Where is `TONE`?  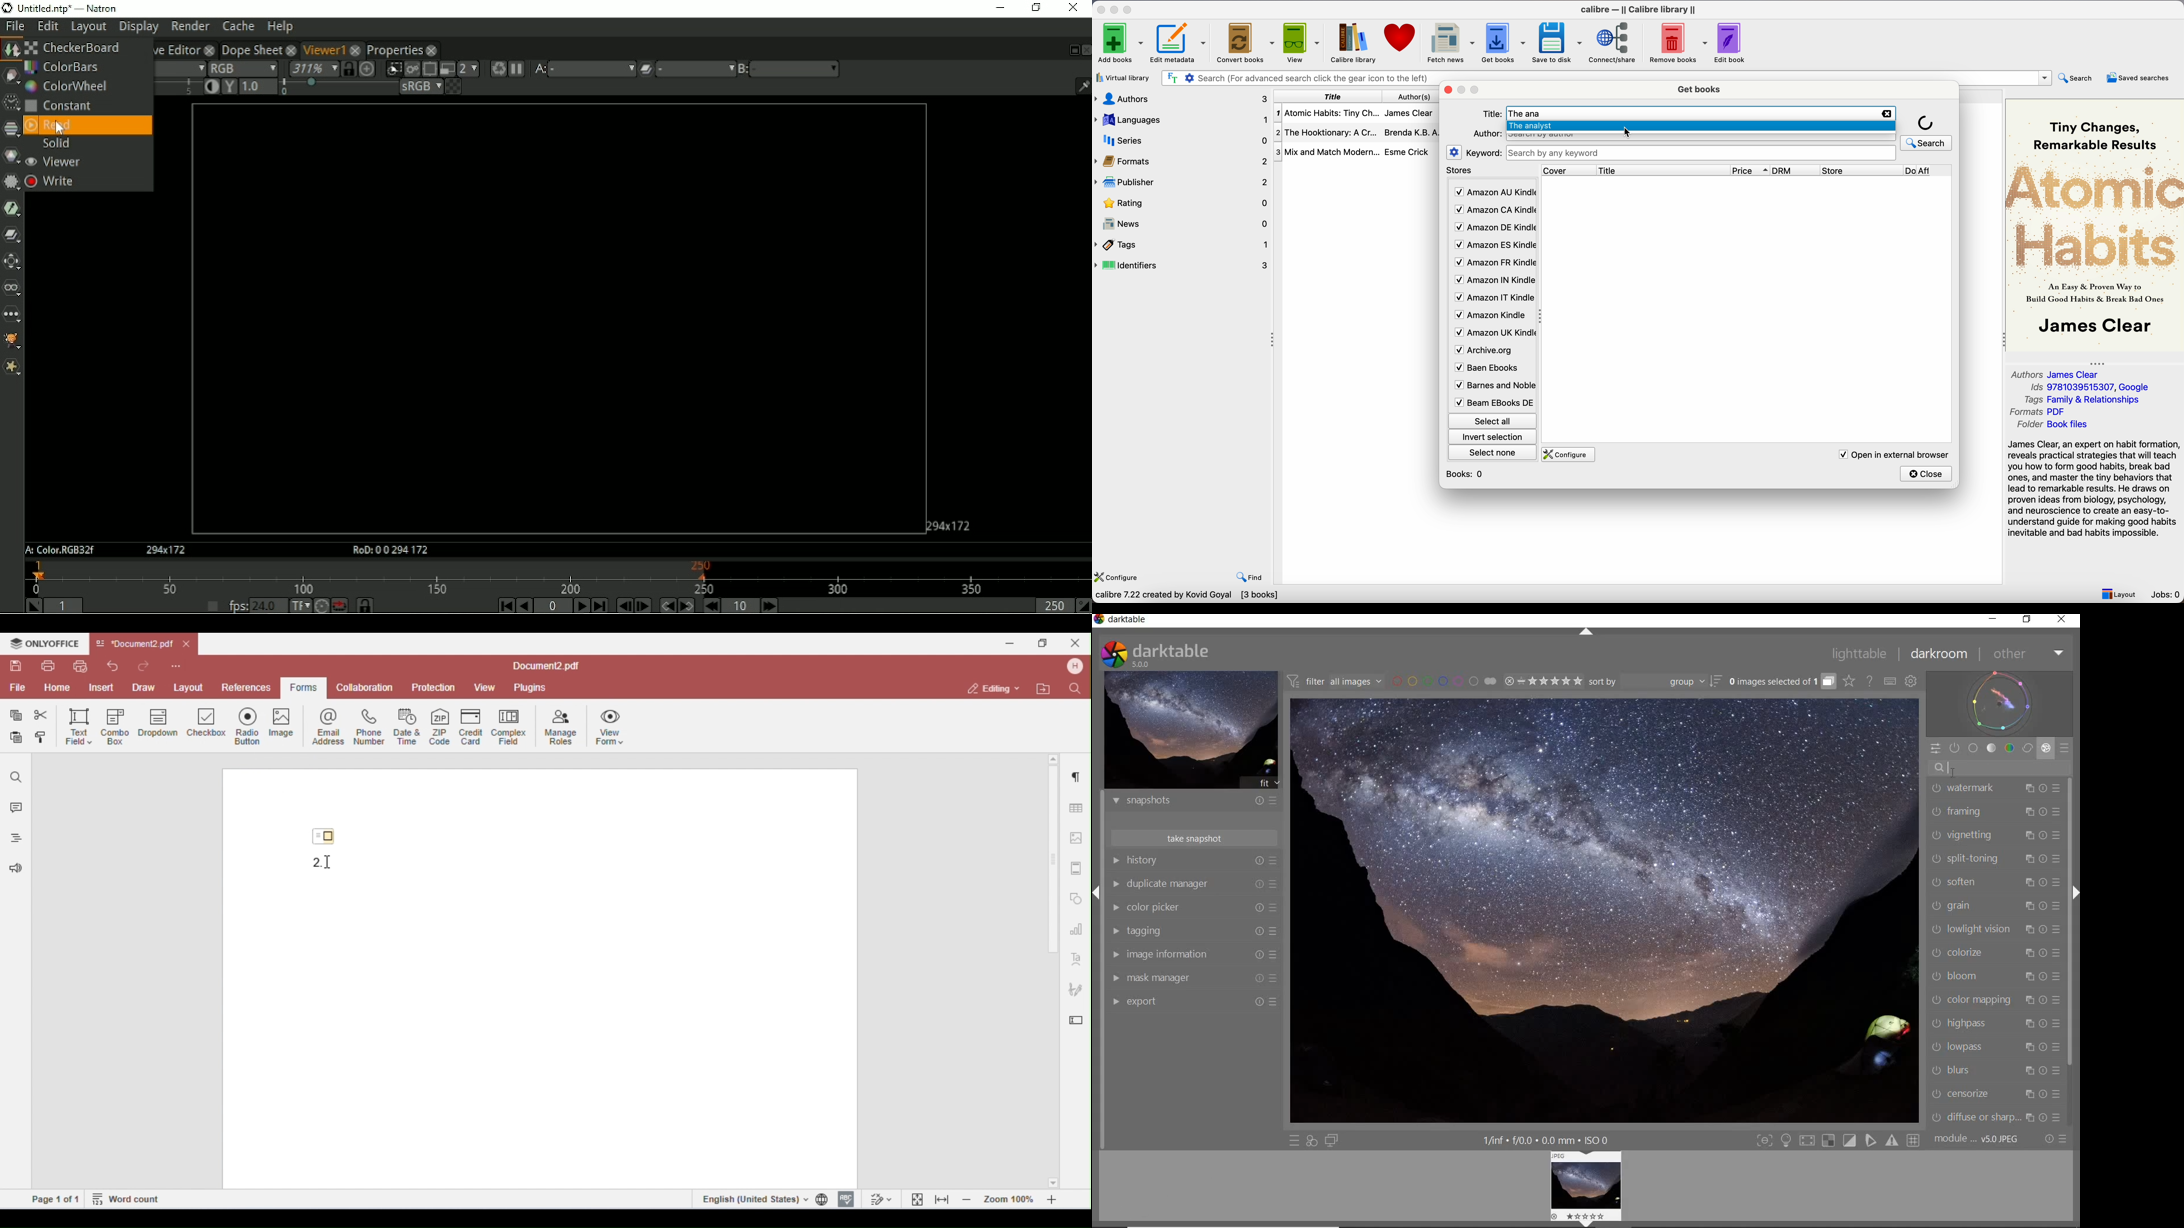
TONE is located at coordinates (1992, 749).